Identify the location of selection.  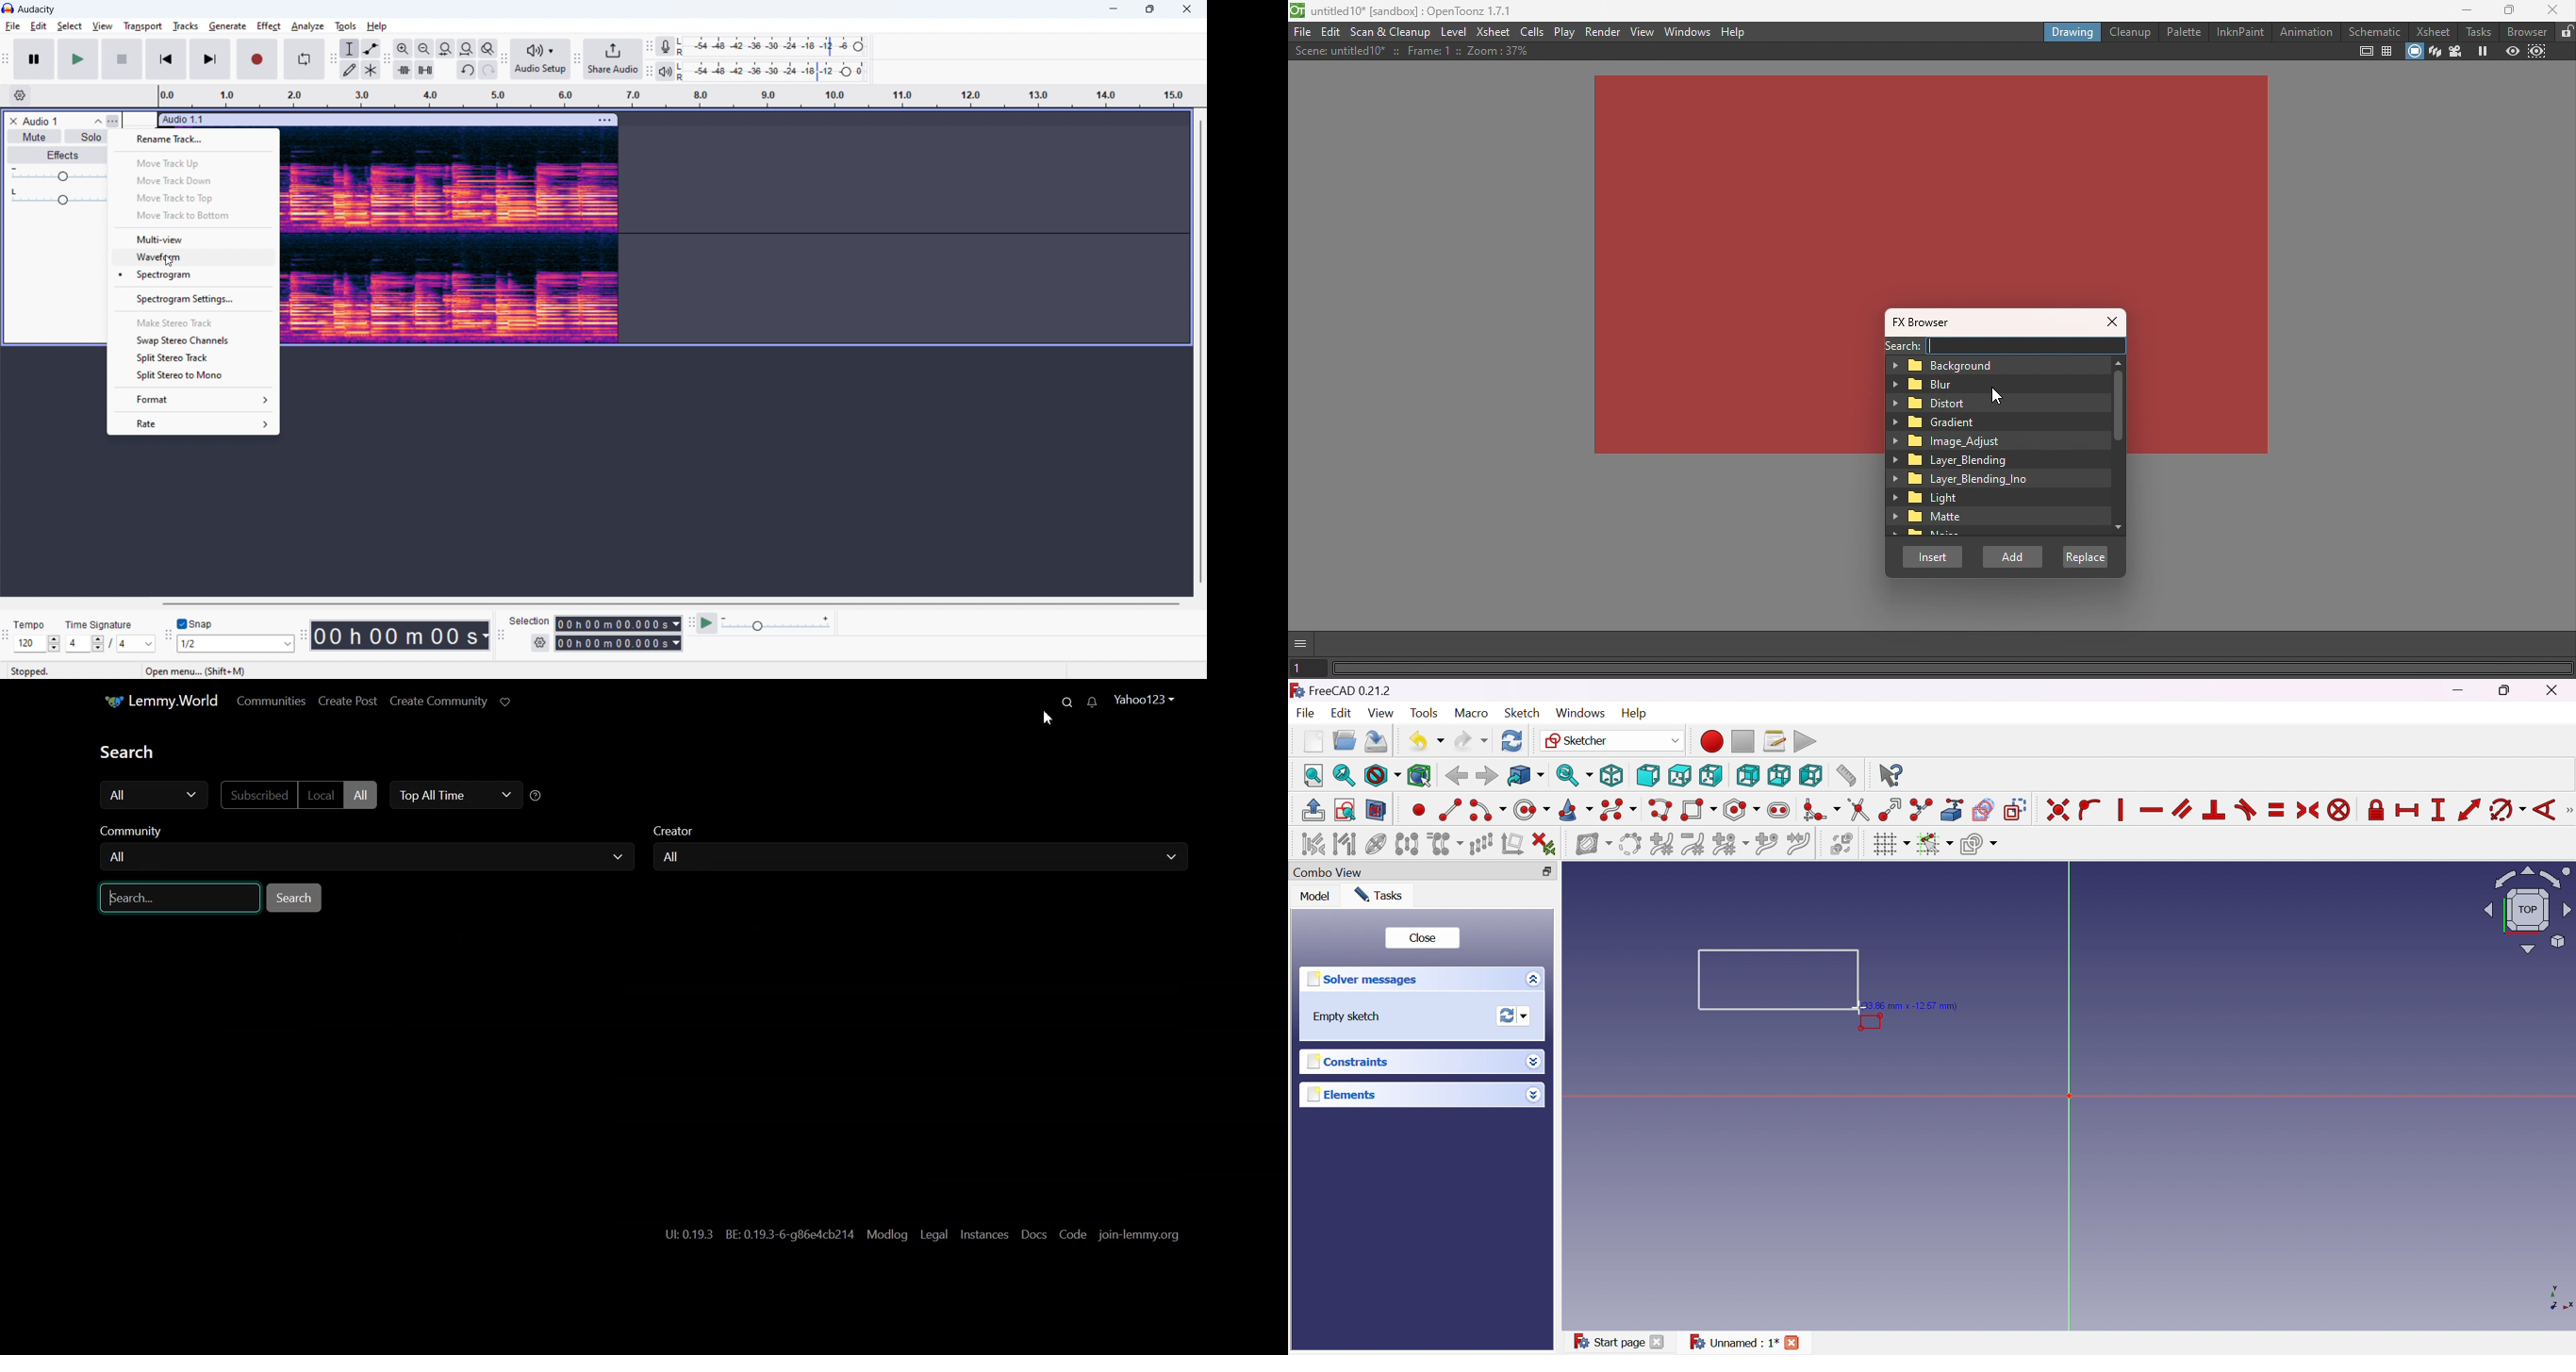
(531, 620).